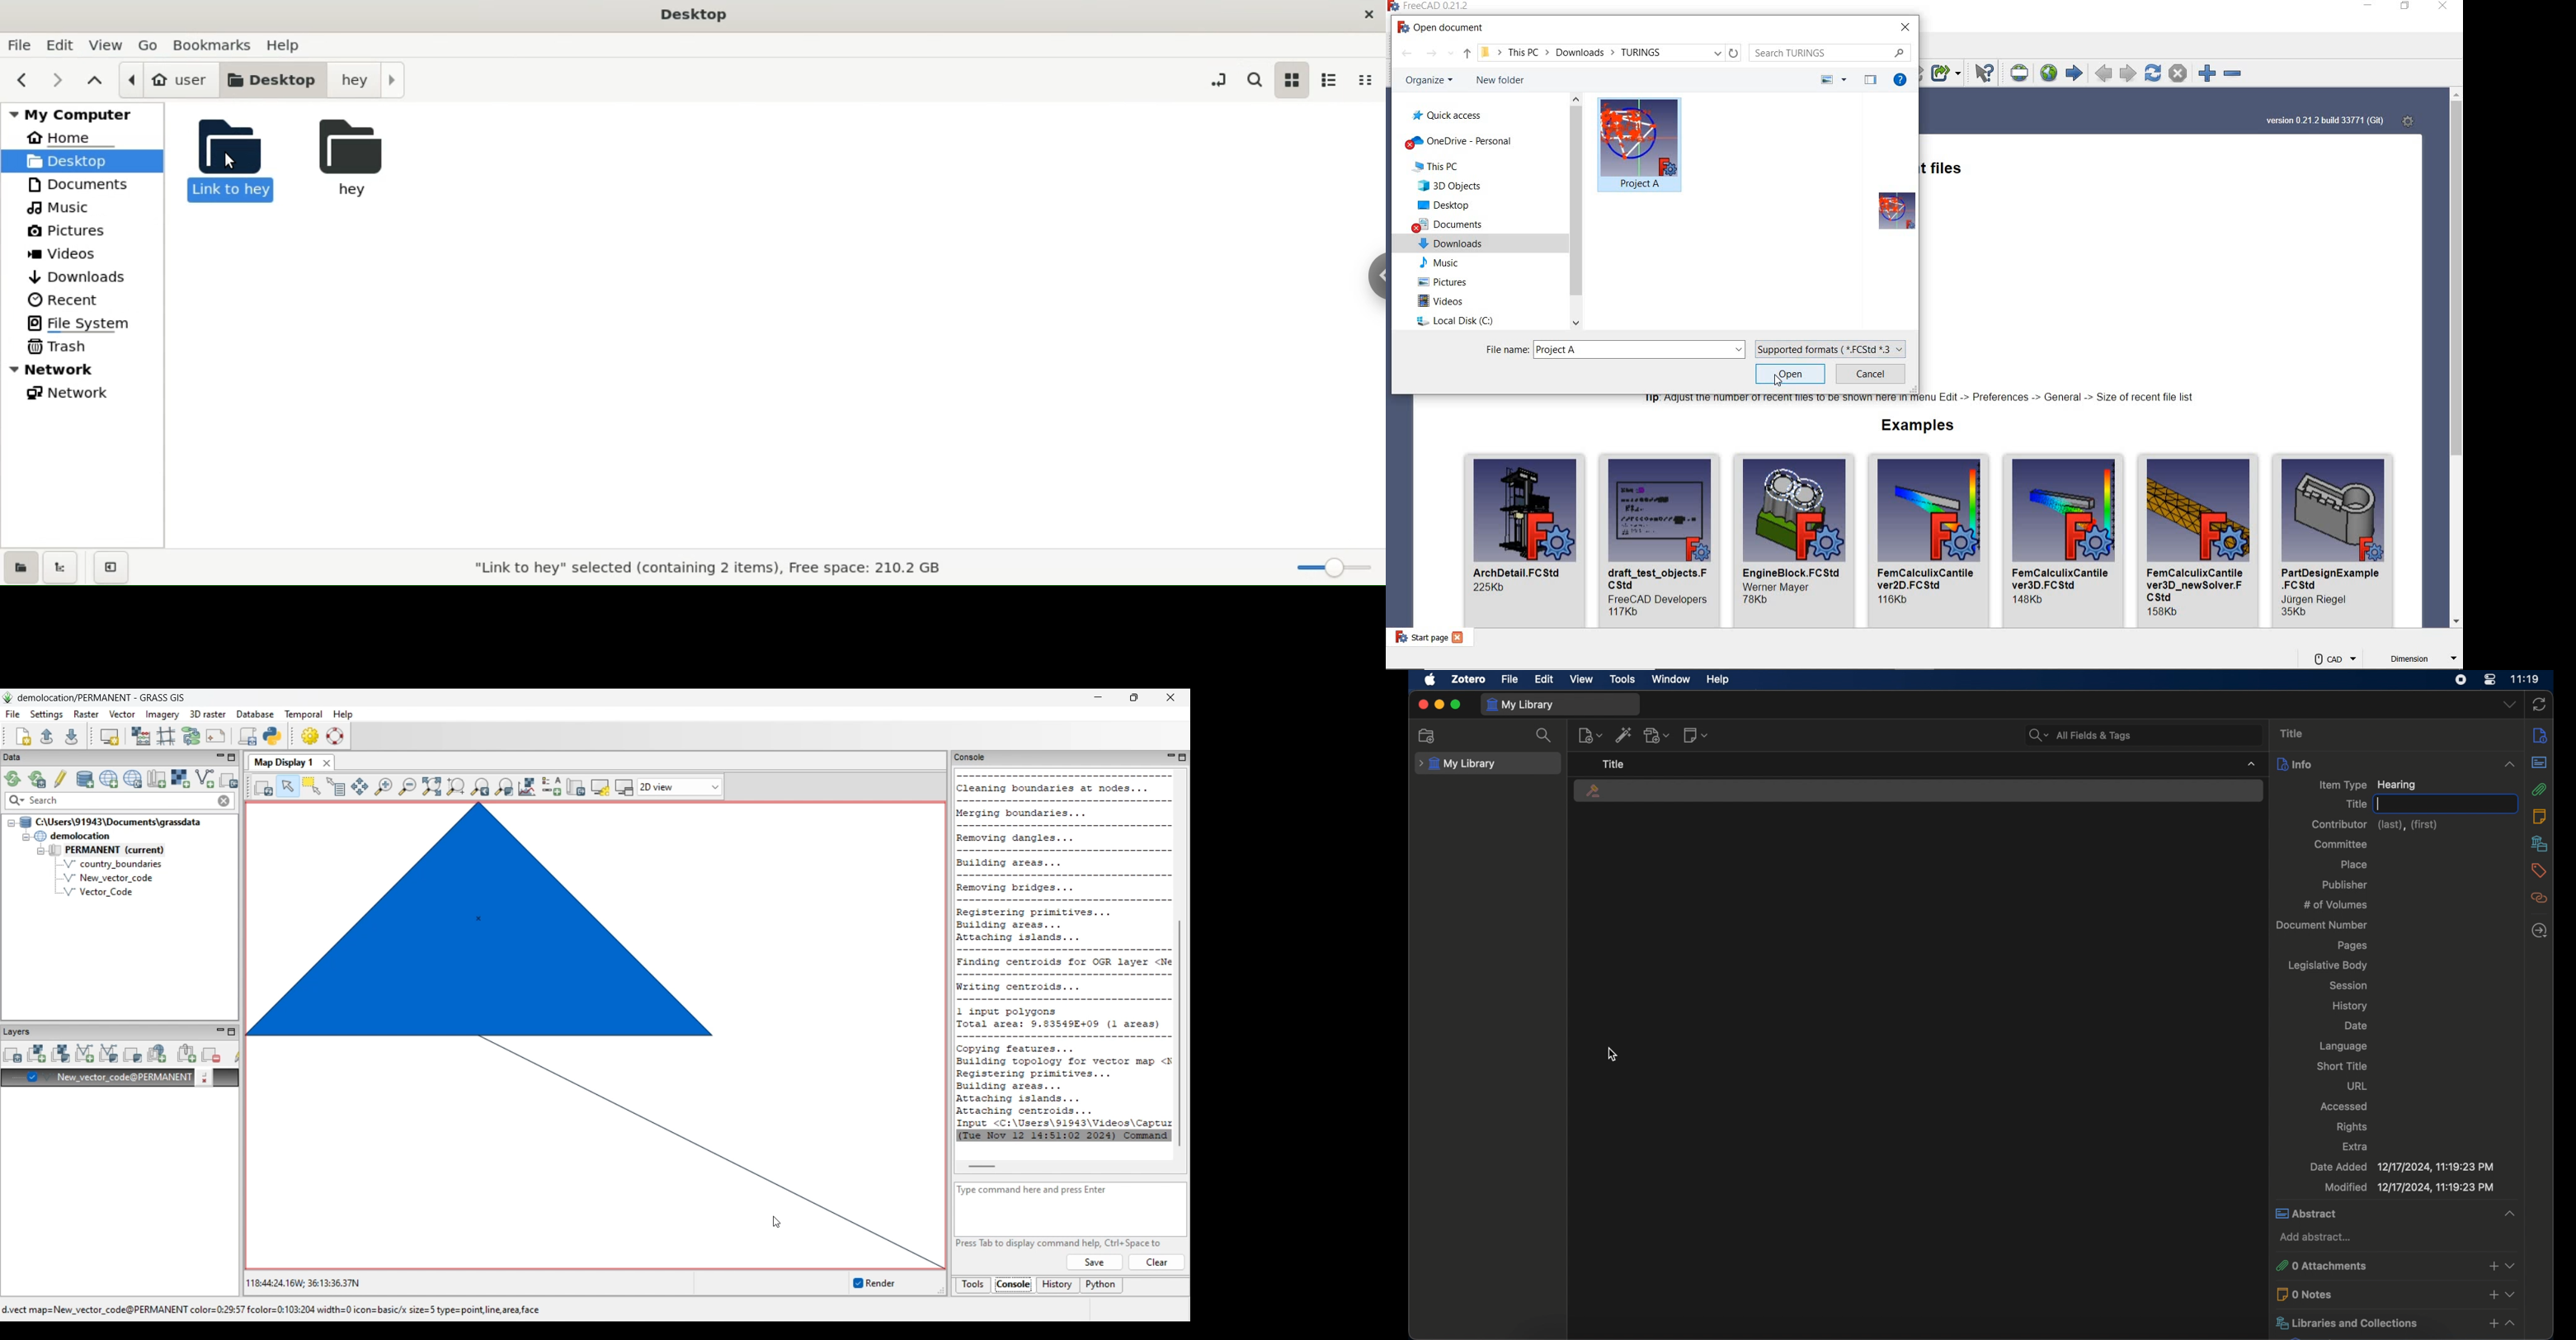 This screenshot has width=2576, height=1344. Describe the element at coordinates (1457, 764) in the screenshot. I see `my library` at that location.